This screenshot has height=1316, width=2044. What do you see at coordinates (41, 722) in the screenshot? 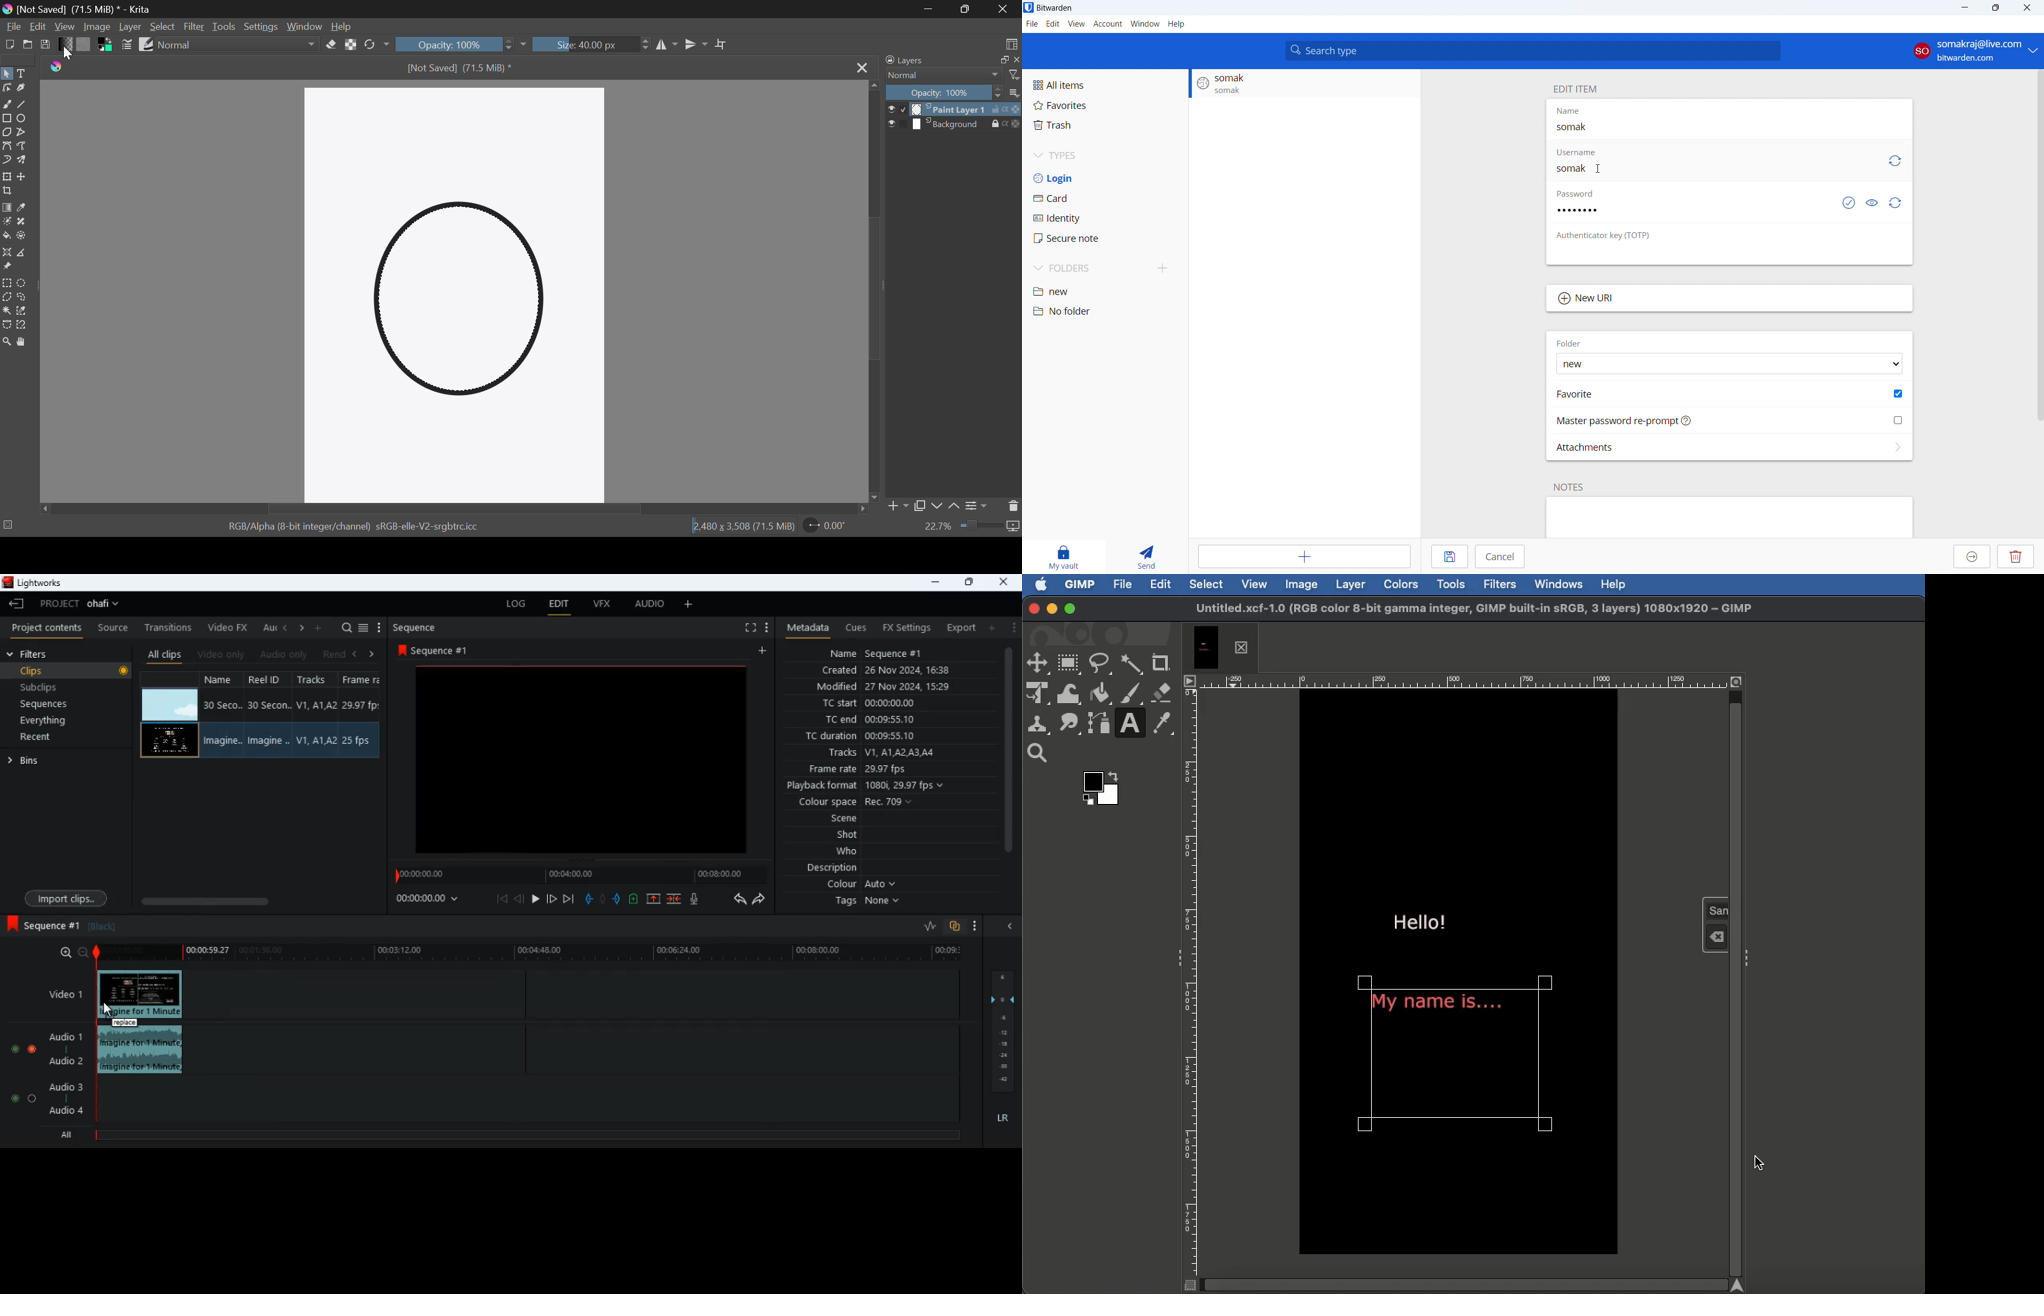
I see `everything` at bounding box center [41, 722].